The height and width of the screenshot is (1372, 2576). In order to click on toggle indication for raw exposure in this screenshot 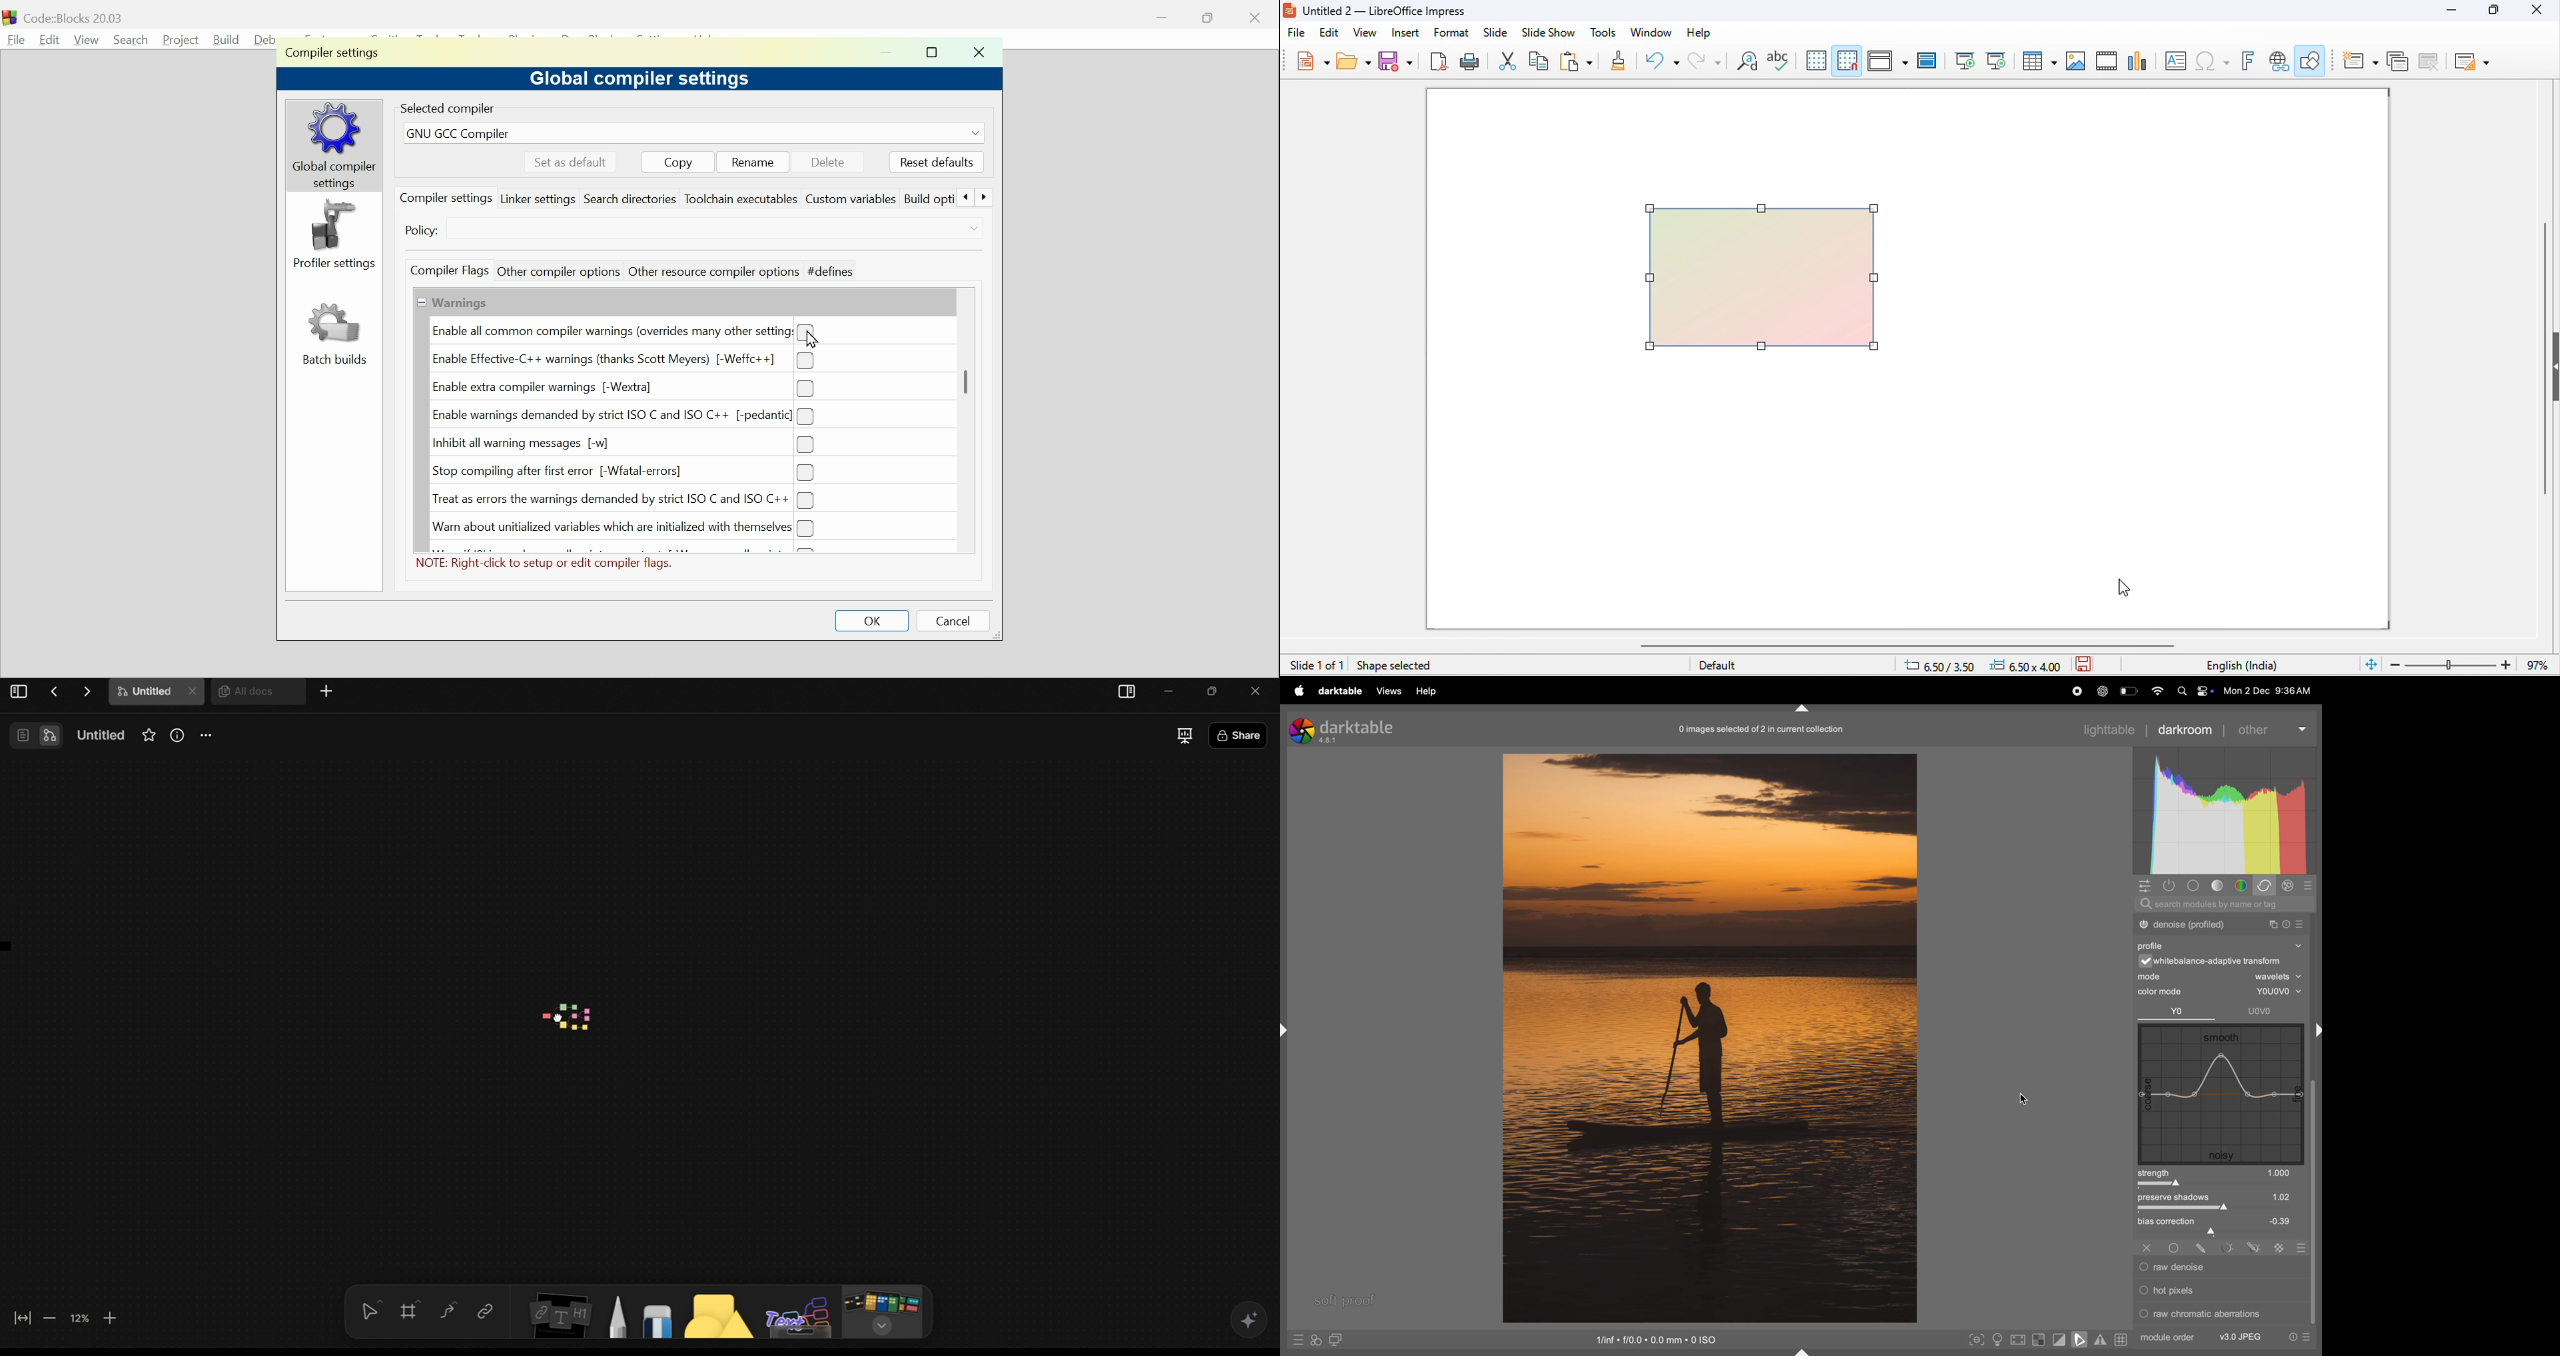, I will do `click(2039, 1340)`.